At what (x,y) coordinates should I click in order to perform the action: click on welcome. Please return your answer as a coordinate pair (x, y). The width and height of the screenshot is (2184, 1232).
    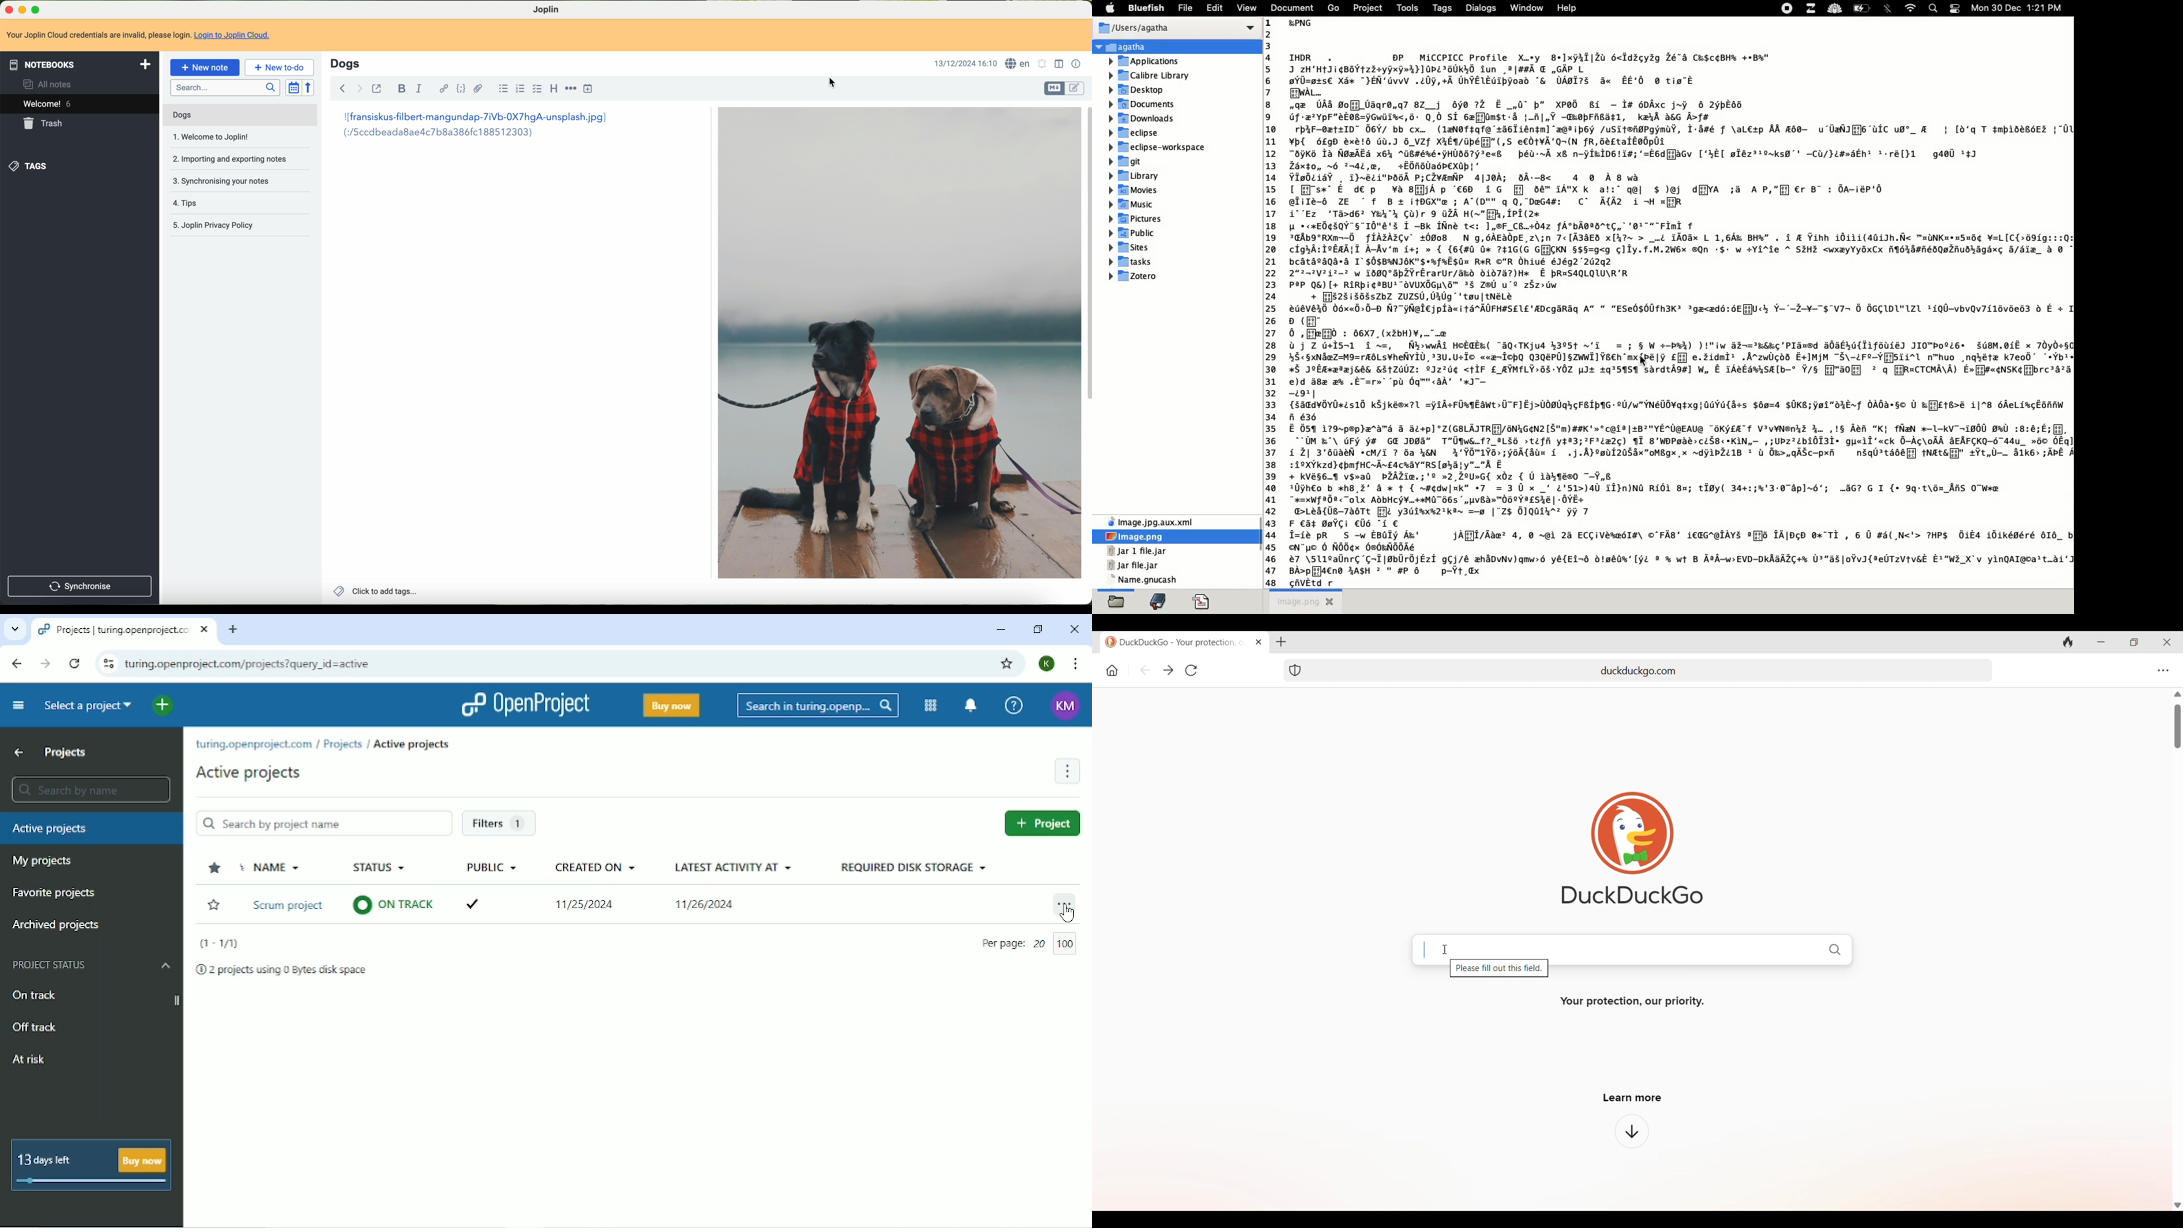
    Looking at the image, I should click on (80, 105).